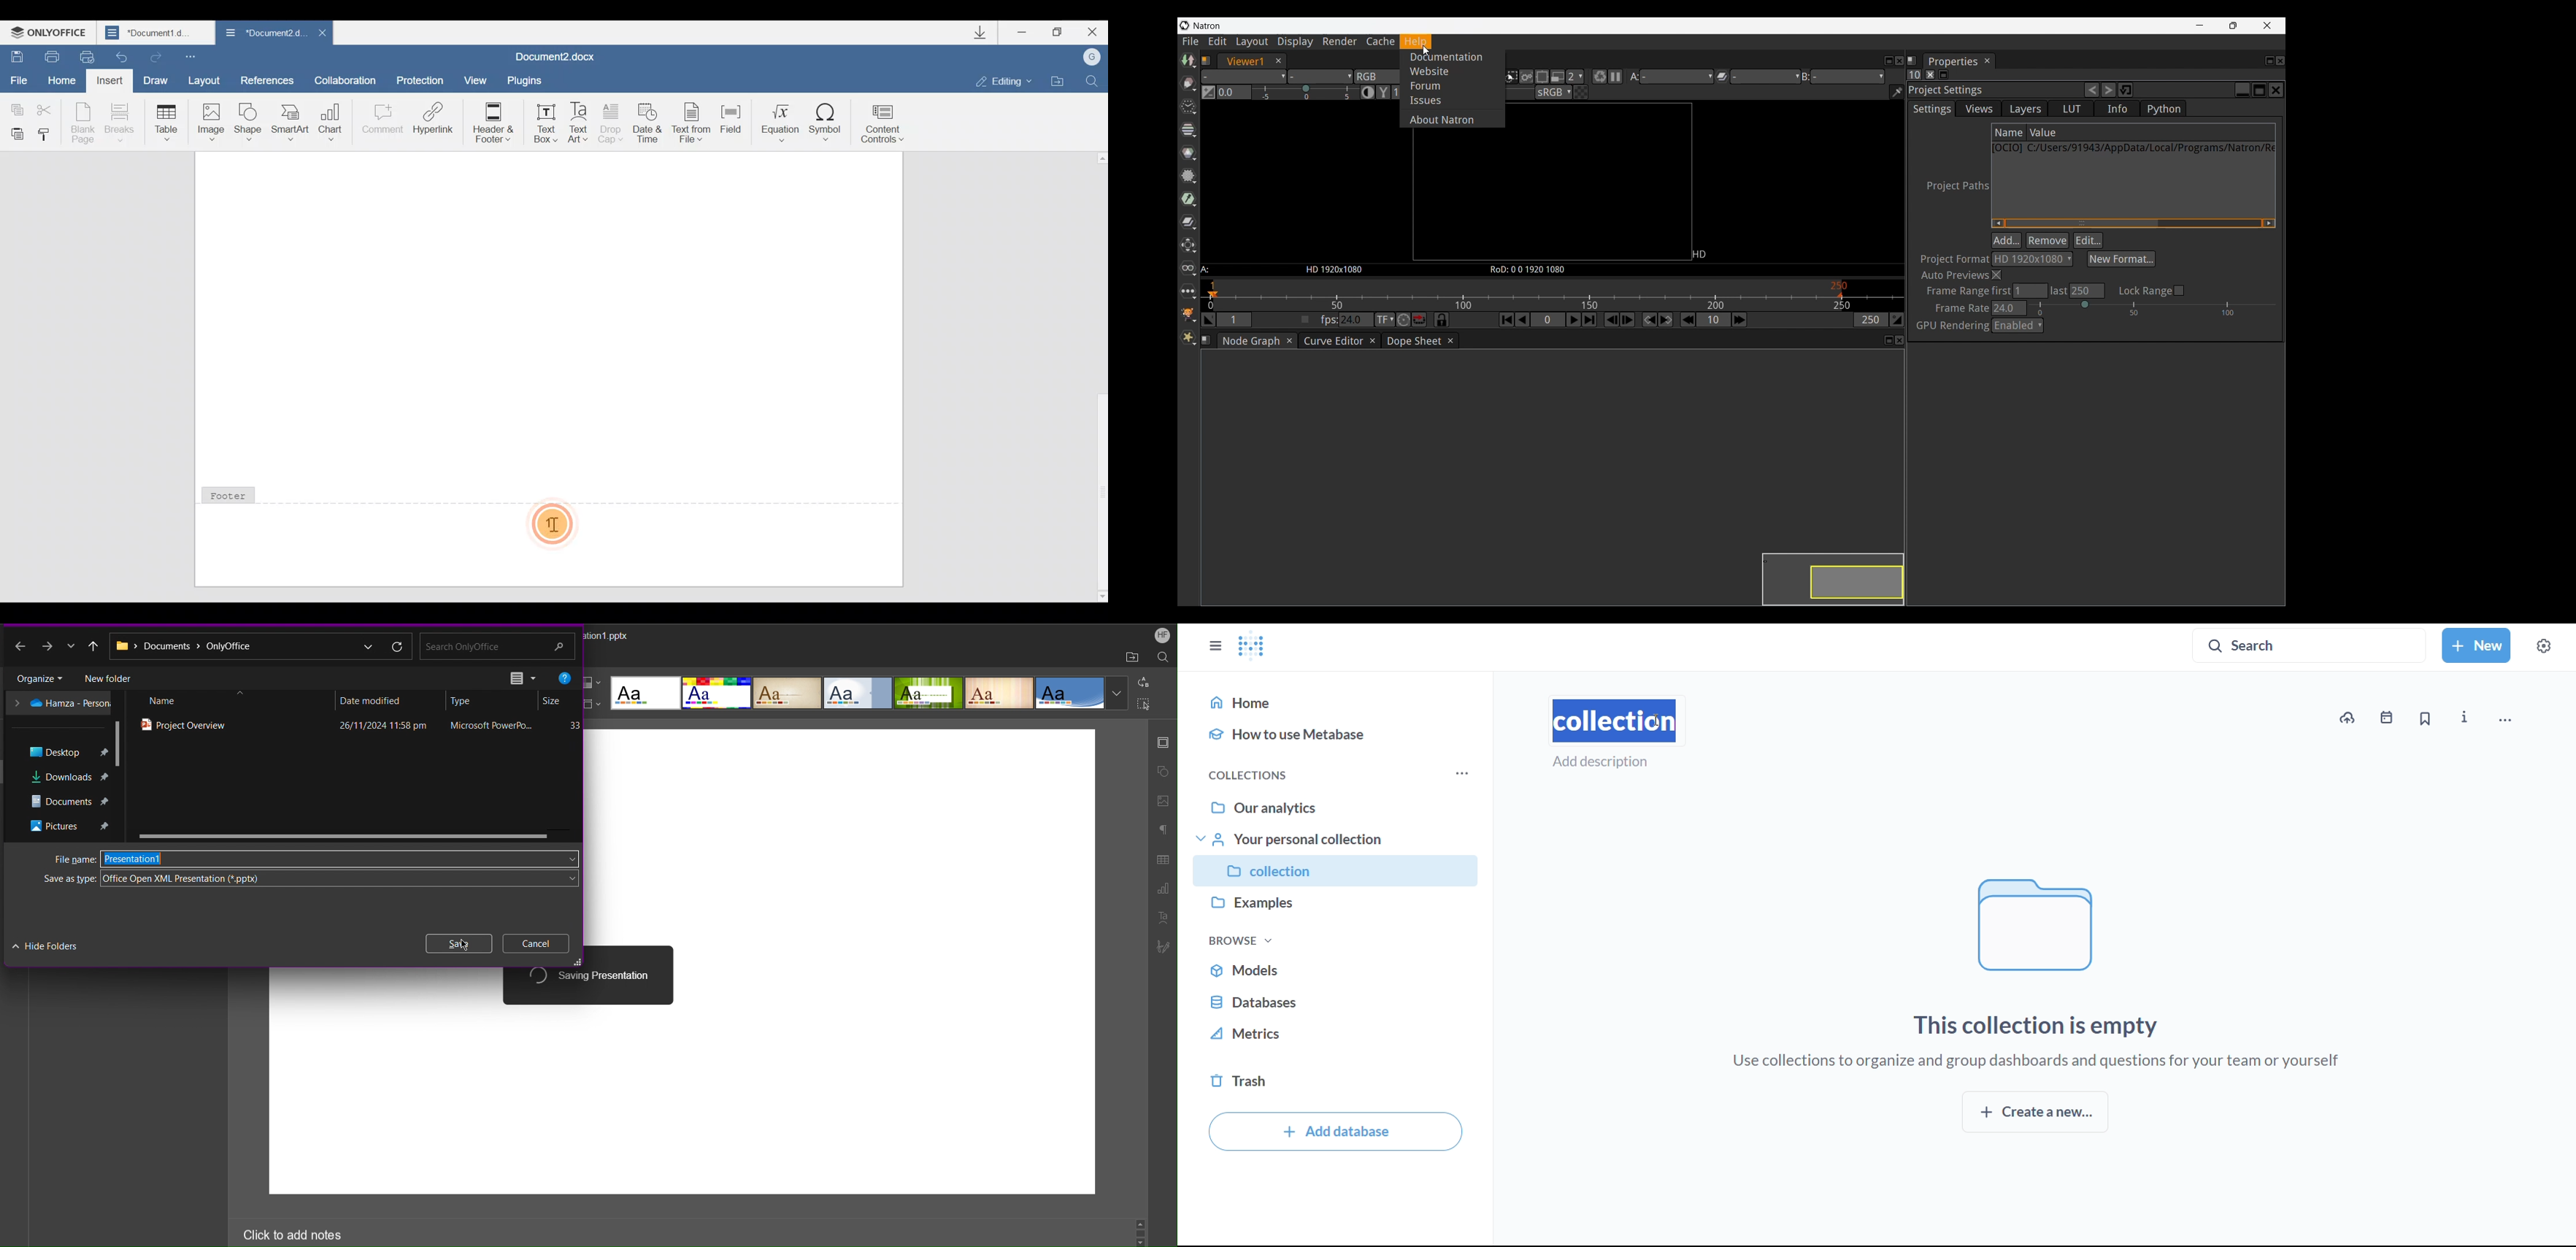 Image resolution: width=2576 pixels, height=1260 pixels. What do you see at coordinates (66, 751) in the screenshot?
I see `Desktop` at bounding box center [66, 751].